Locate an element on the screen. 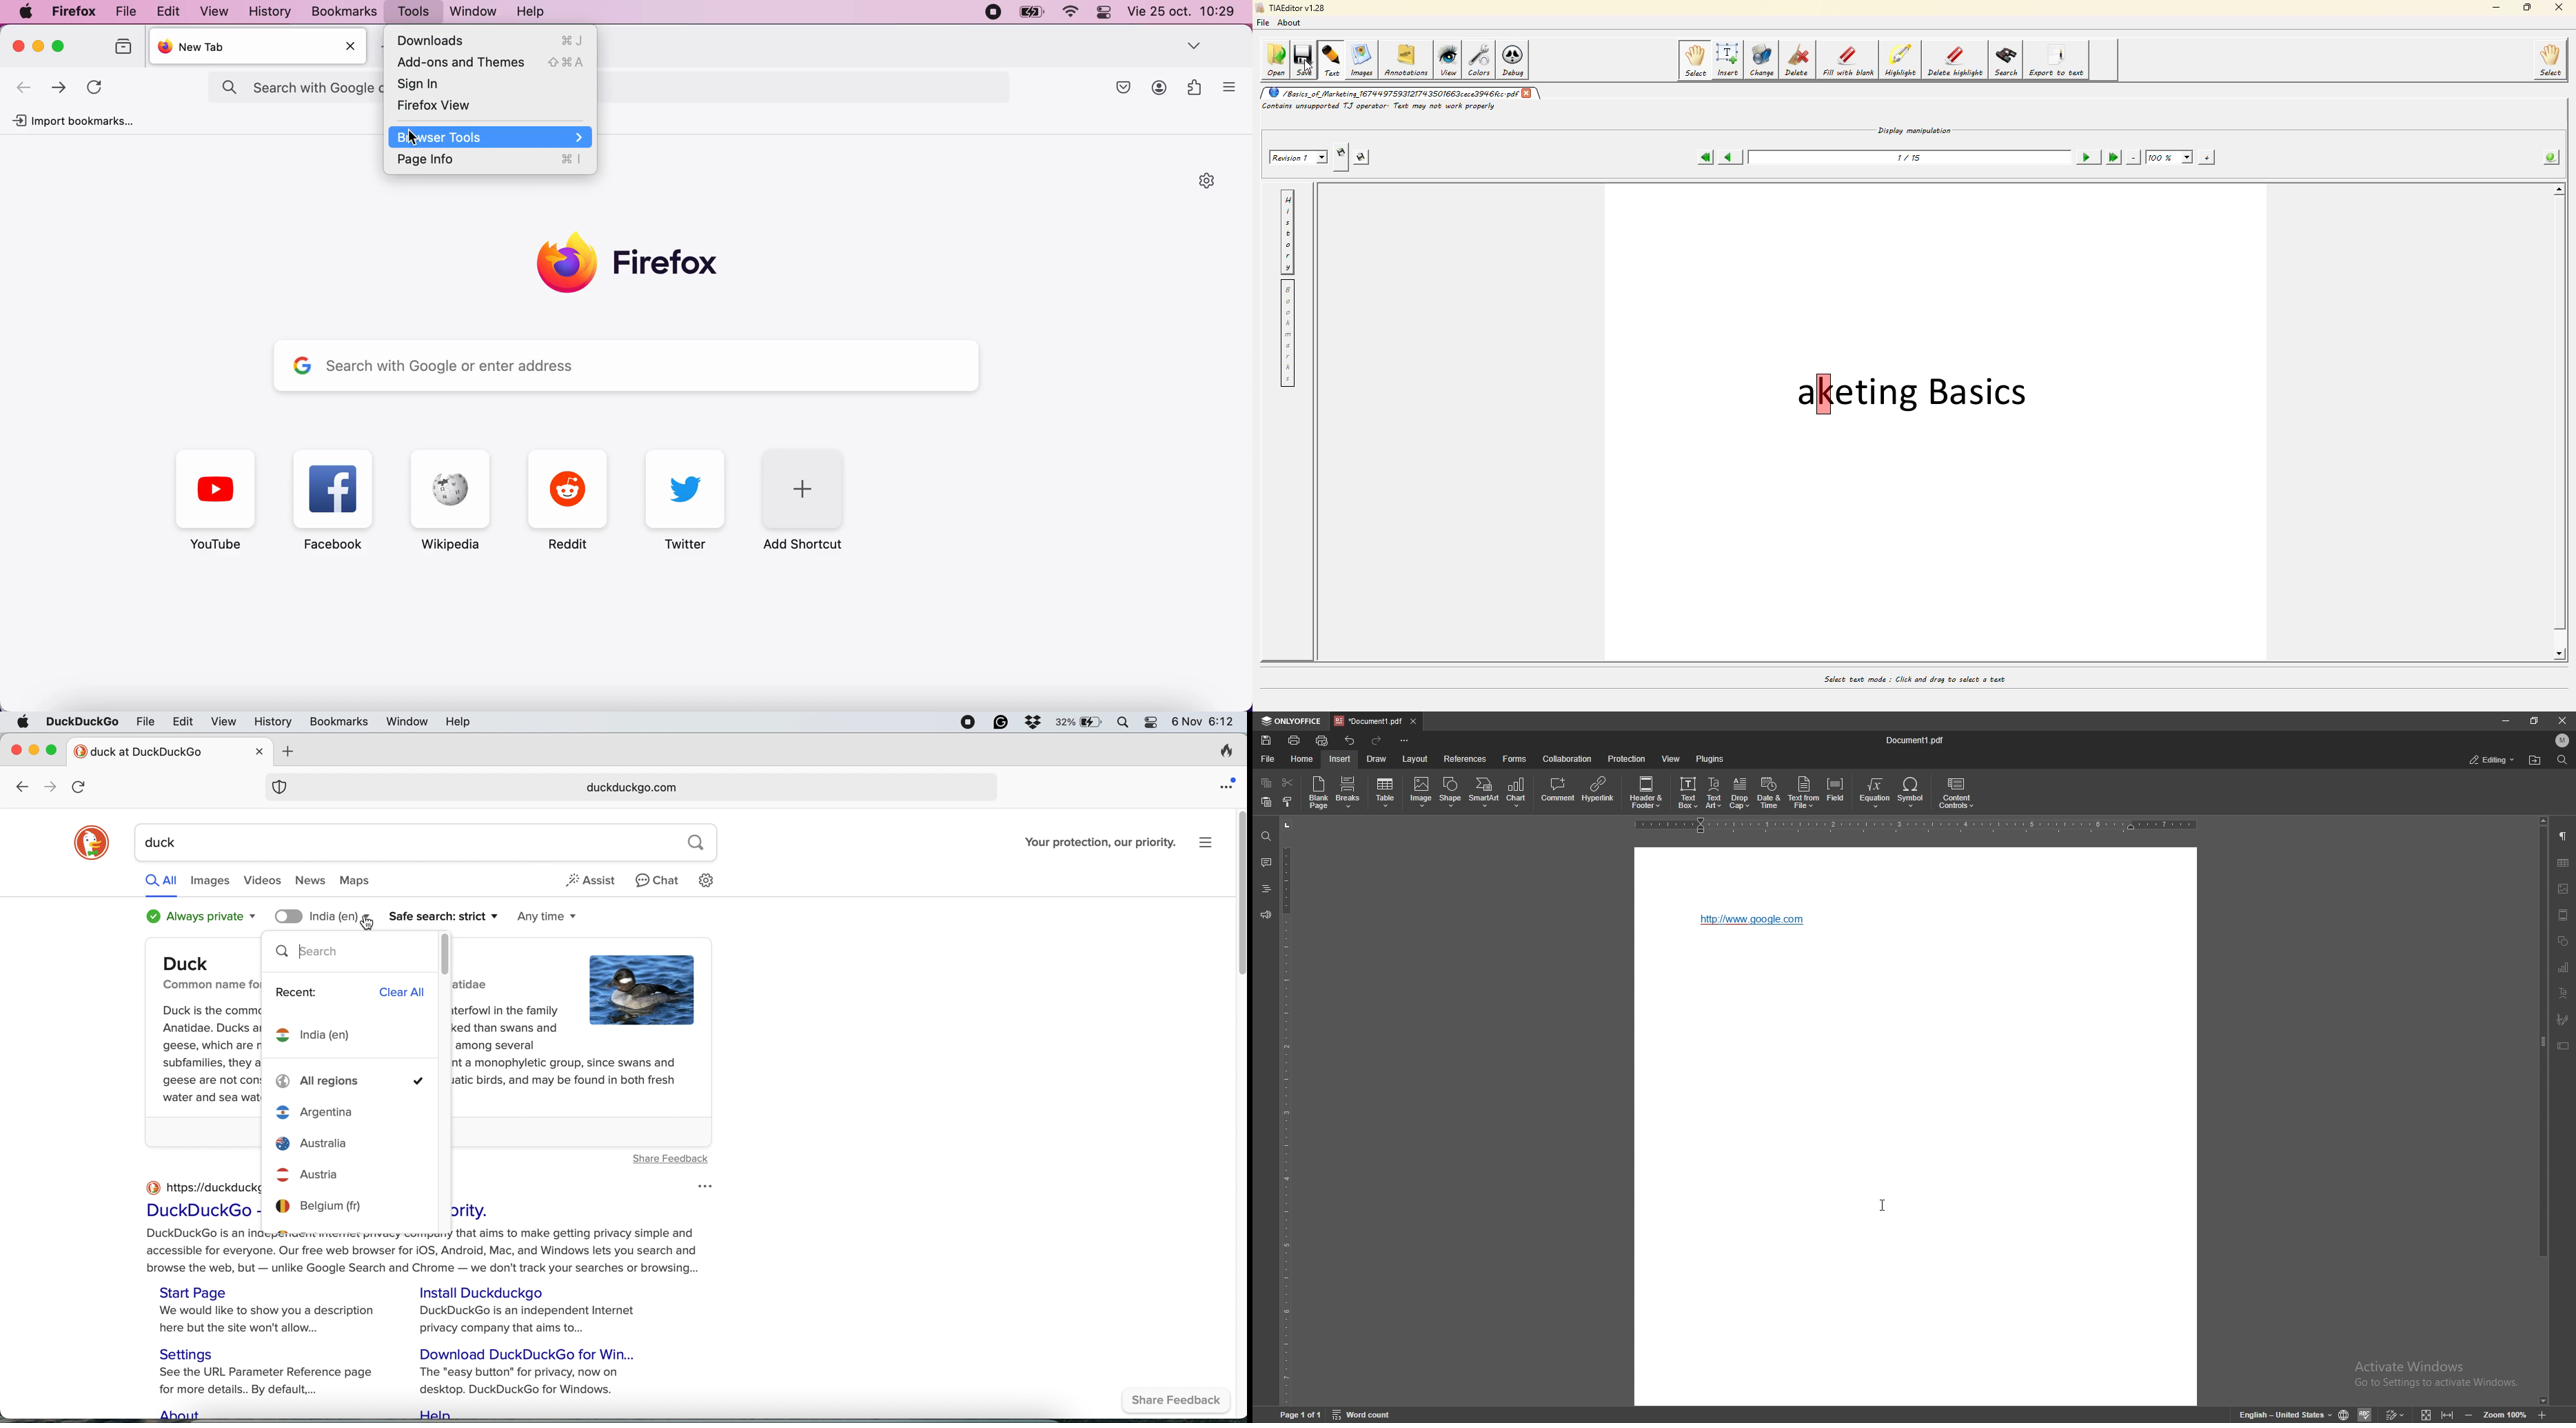 Image resolution: width=2576 pixels, height=1428 pixels. go forward is located at coordinates (47, 787).